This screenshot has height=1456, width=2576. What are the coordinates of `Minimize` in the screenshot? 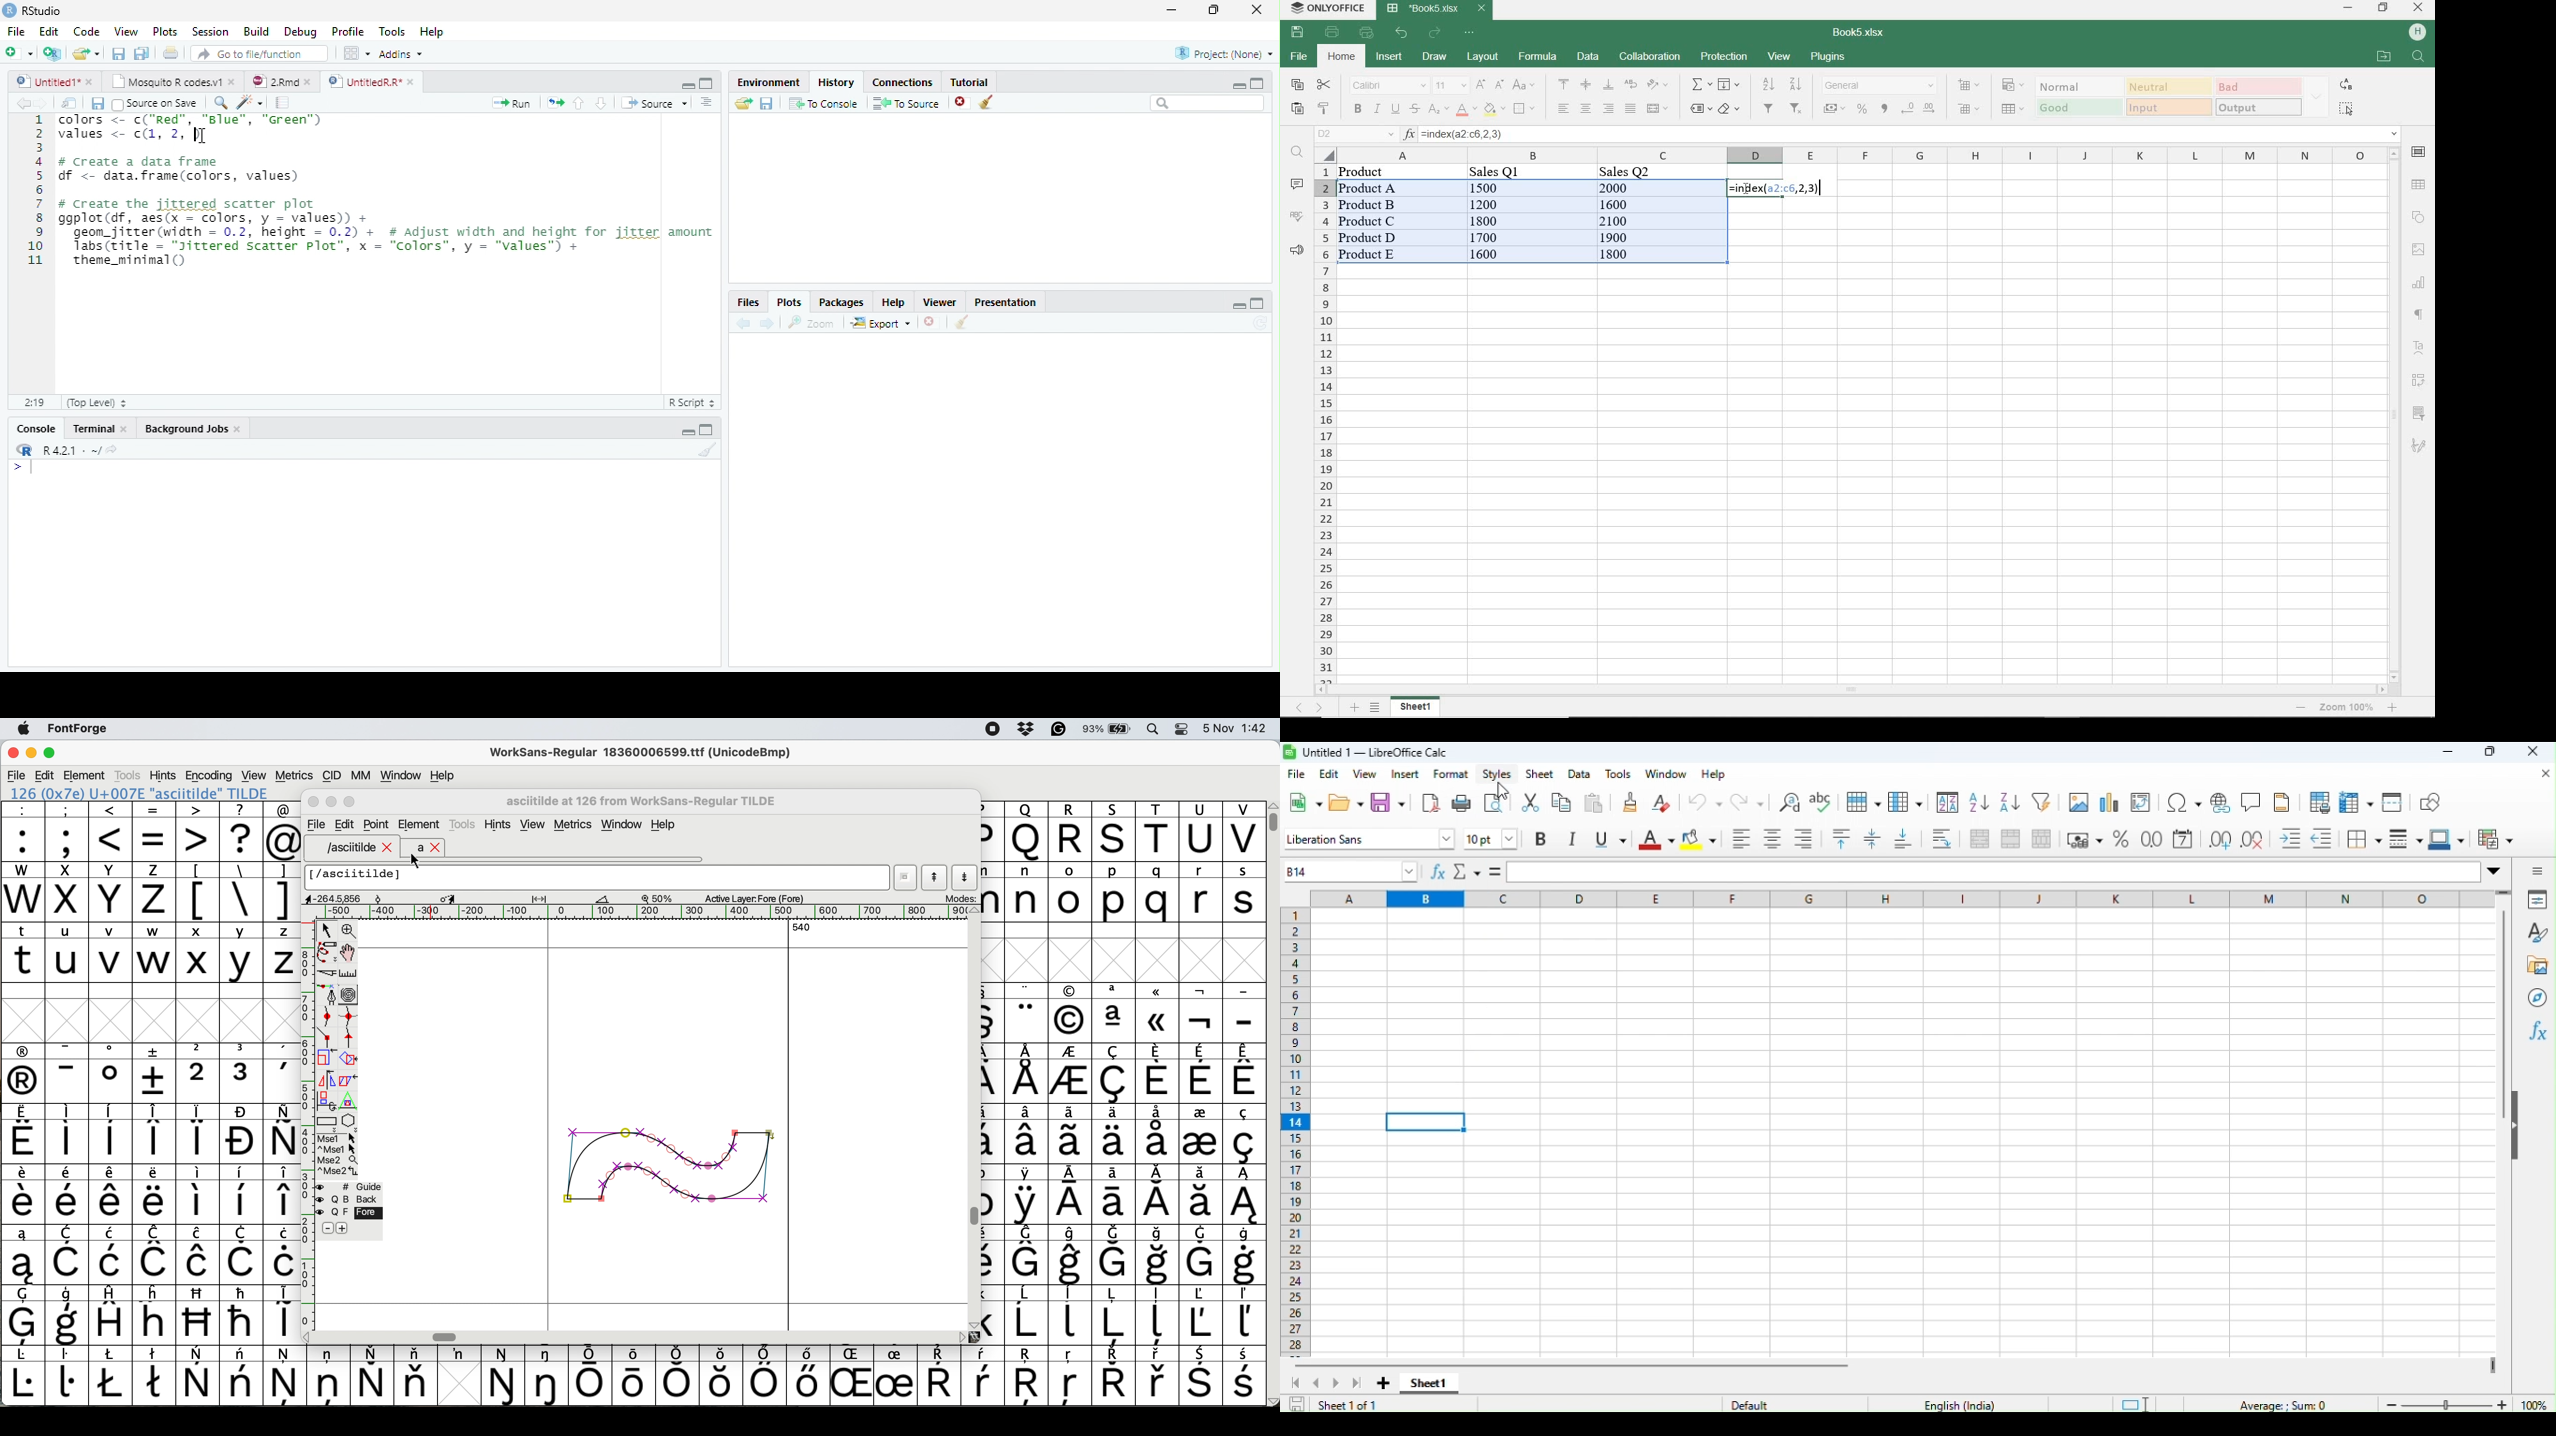 It's located at (1238, 85).